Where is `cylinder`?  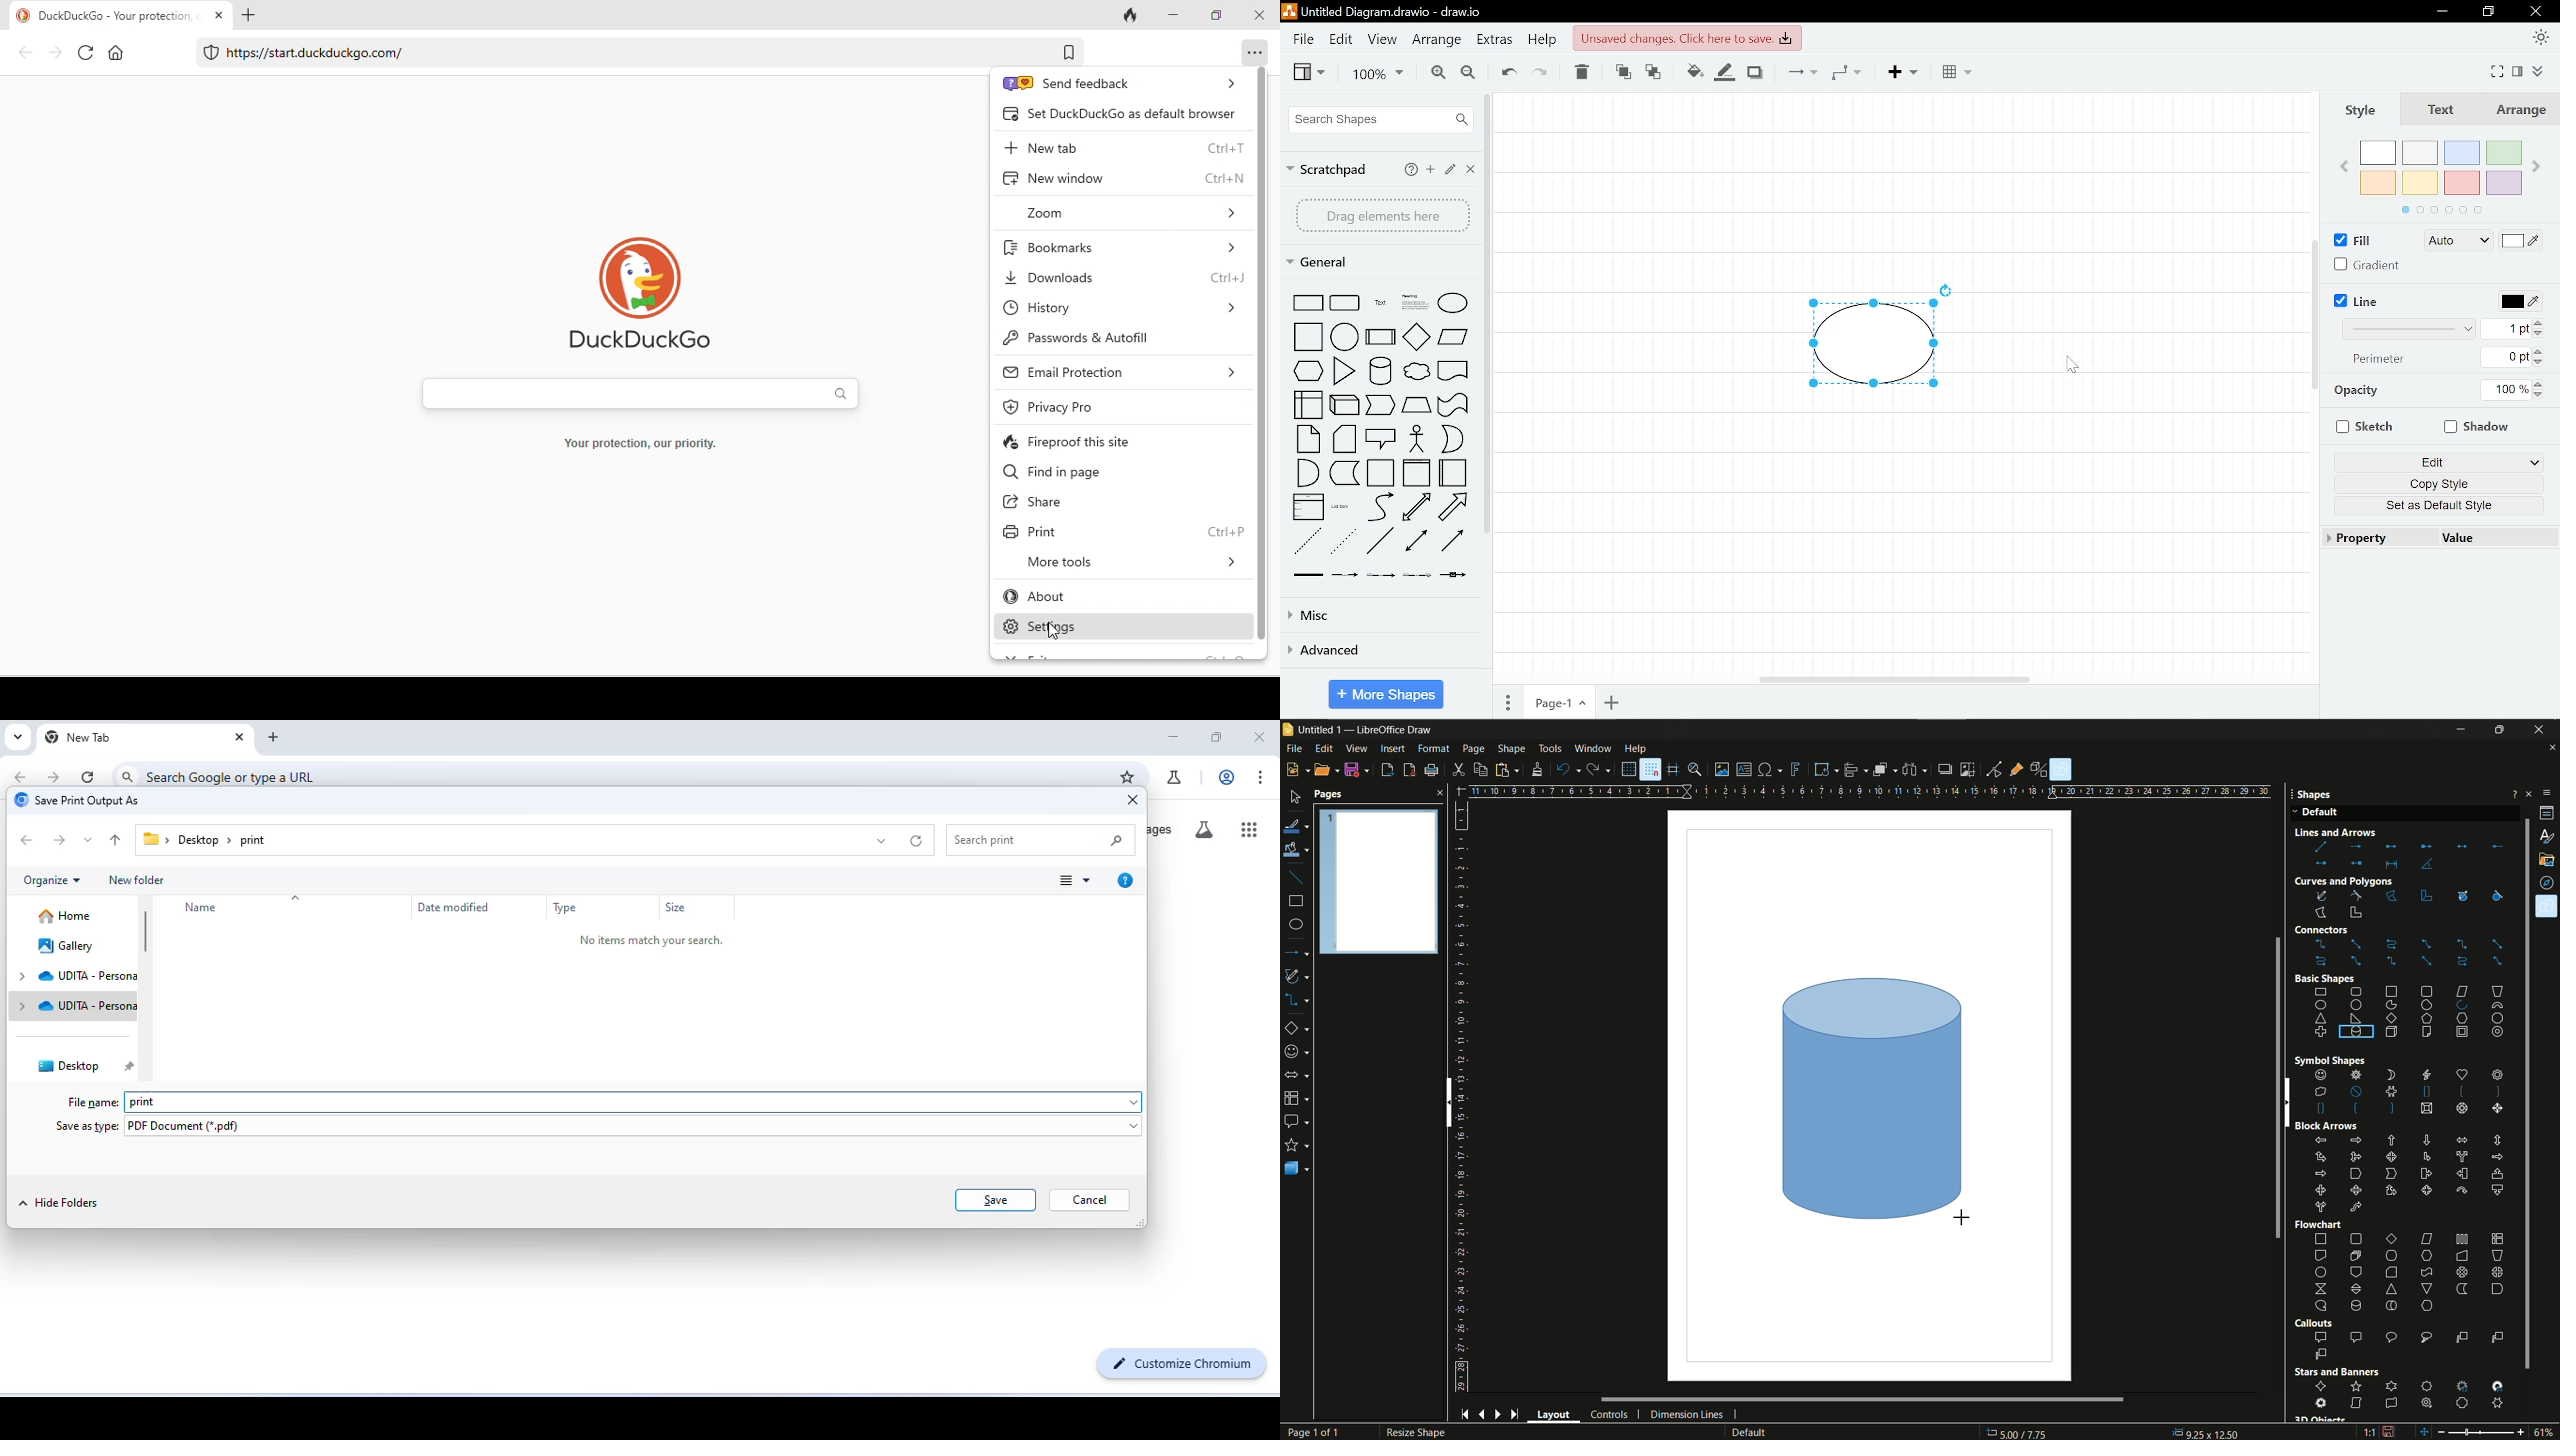
cylinder is located at coordinates (1871, 1098).